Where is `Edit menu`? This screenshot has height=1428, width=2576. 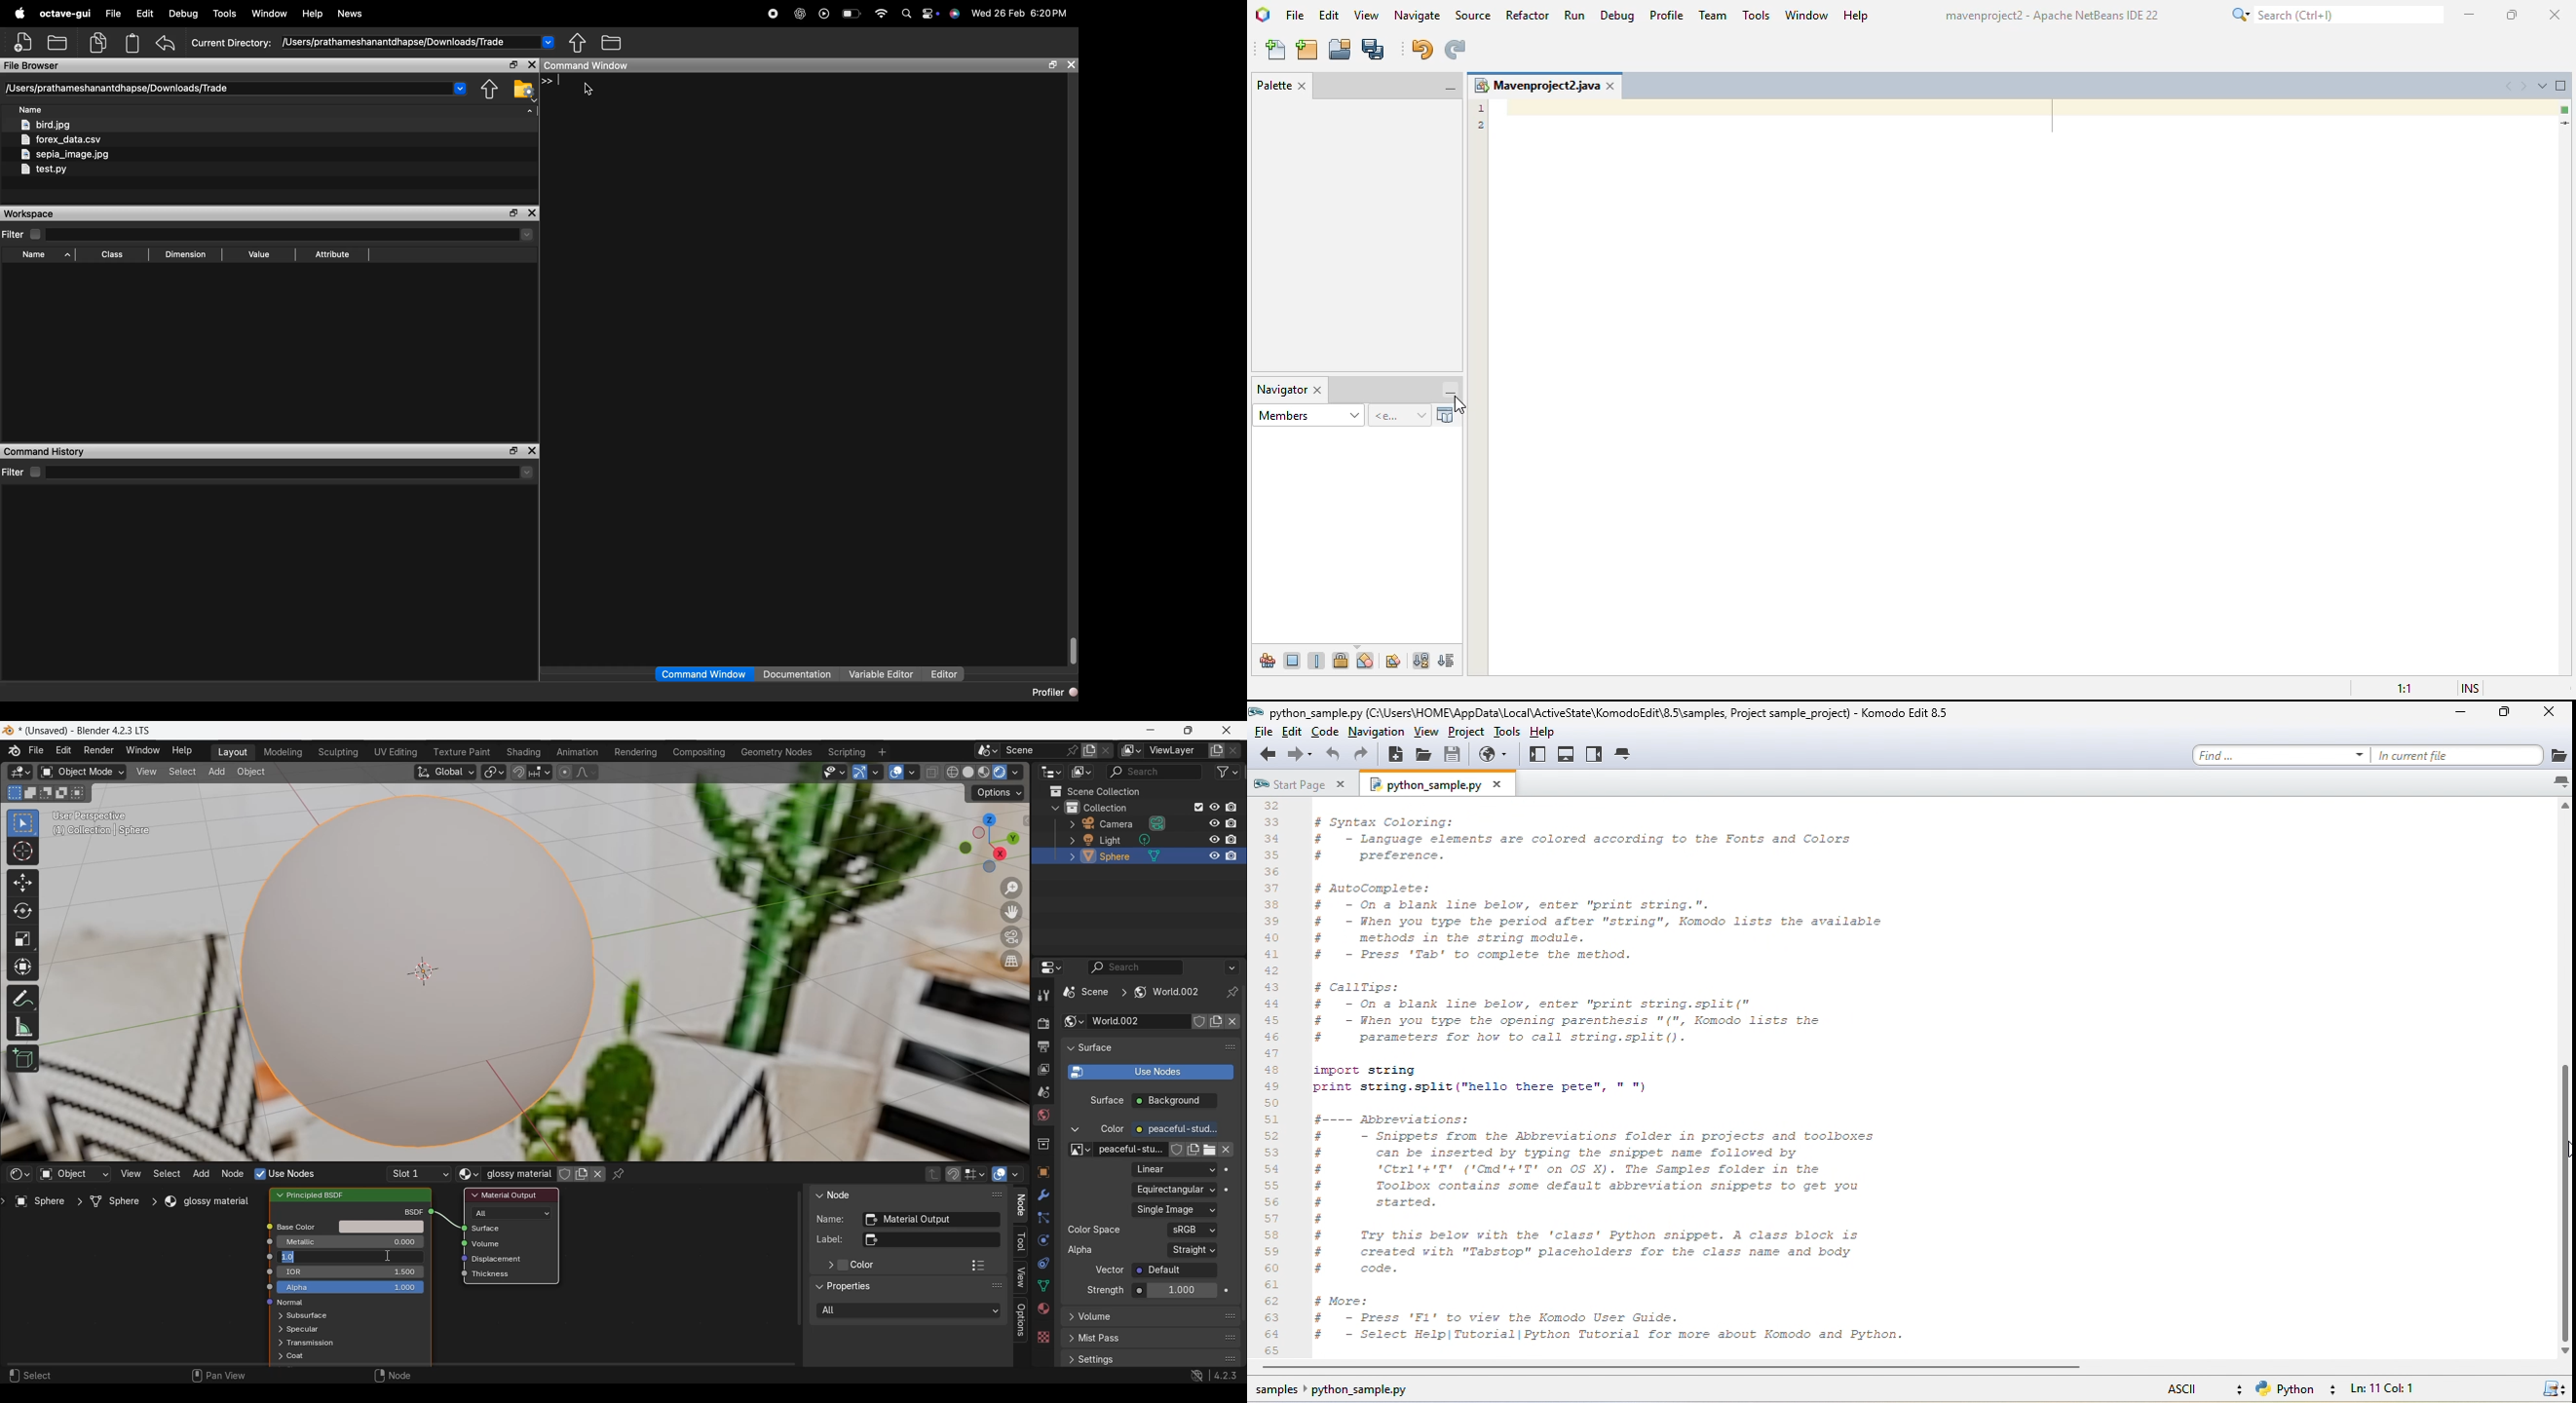
Edit menu is located at coordinates (64, 751).